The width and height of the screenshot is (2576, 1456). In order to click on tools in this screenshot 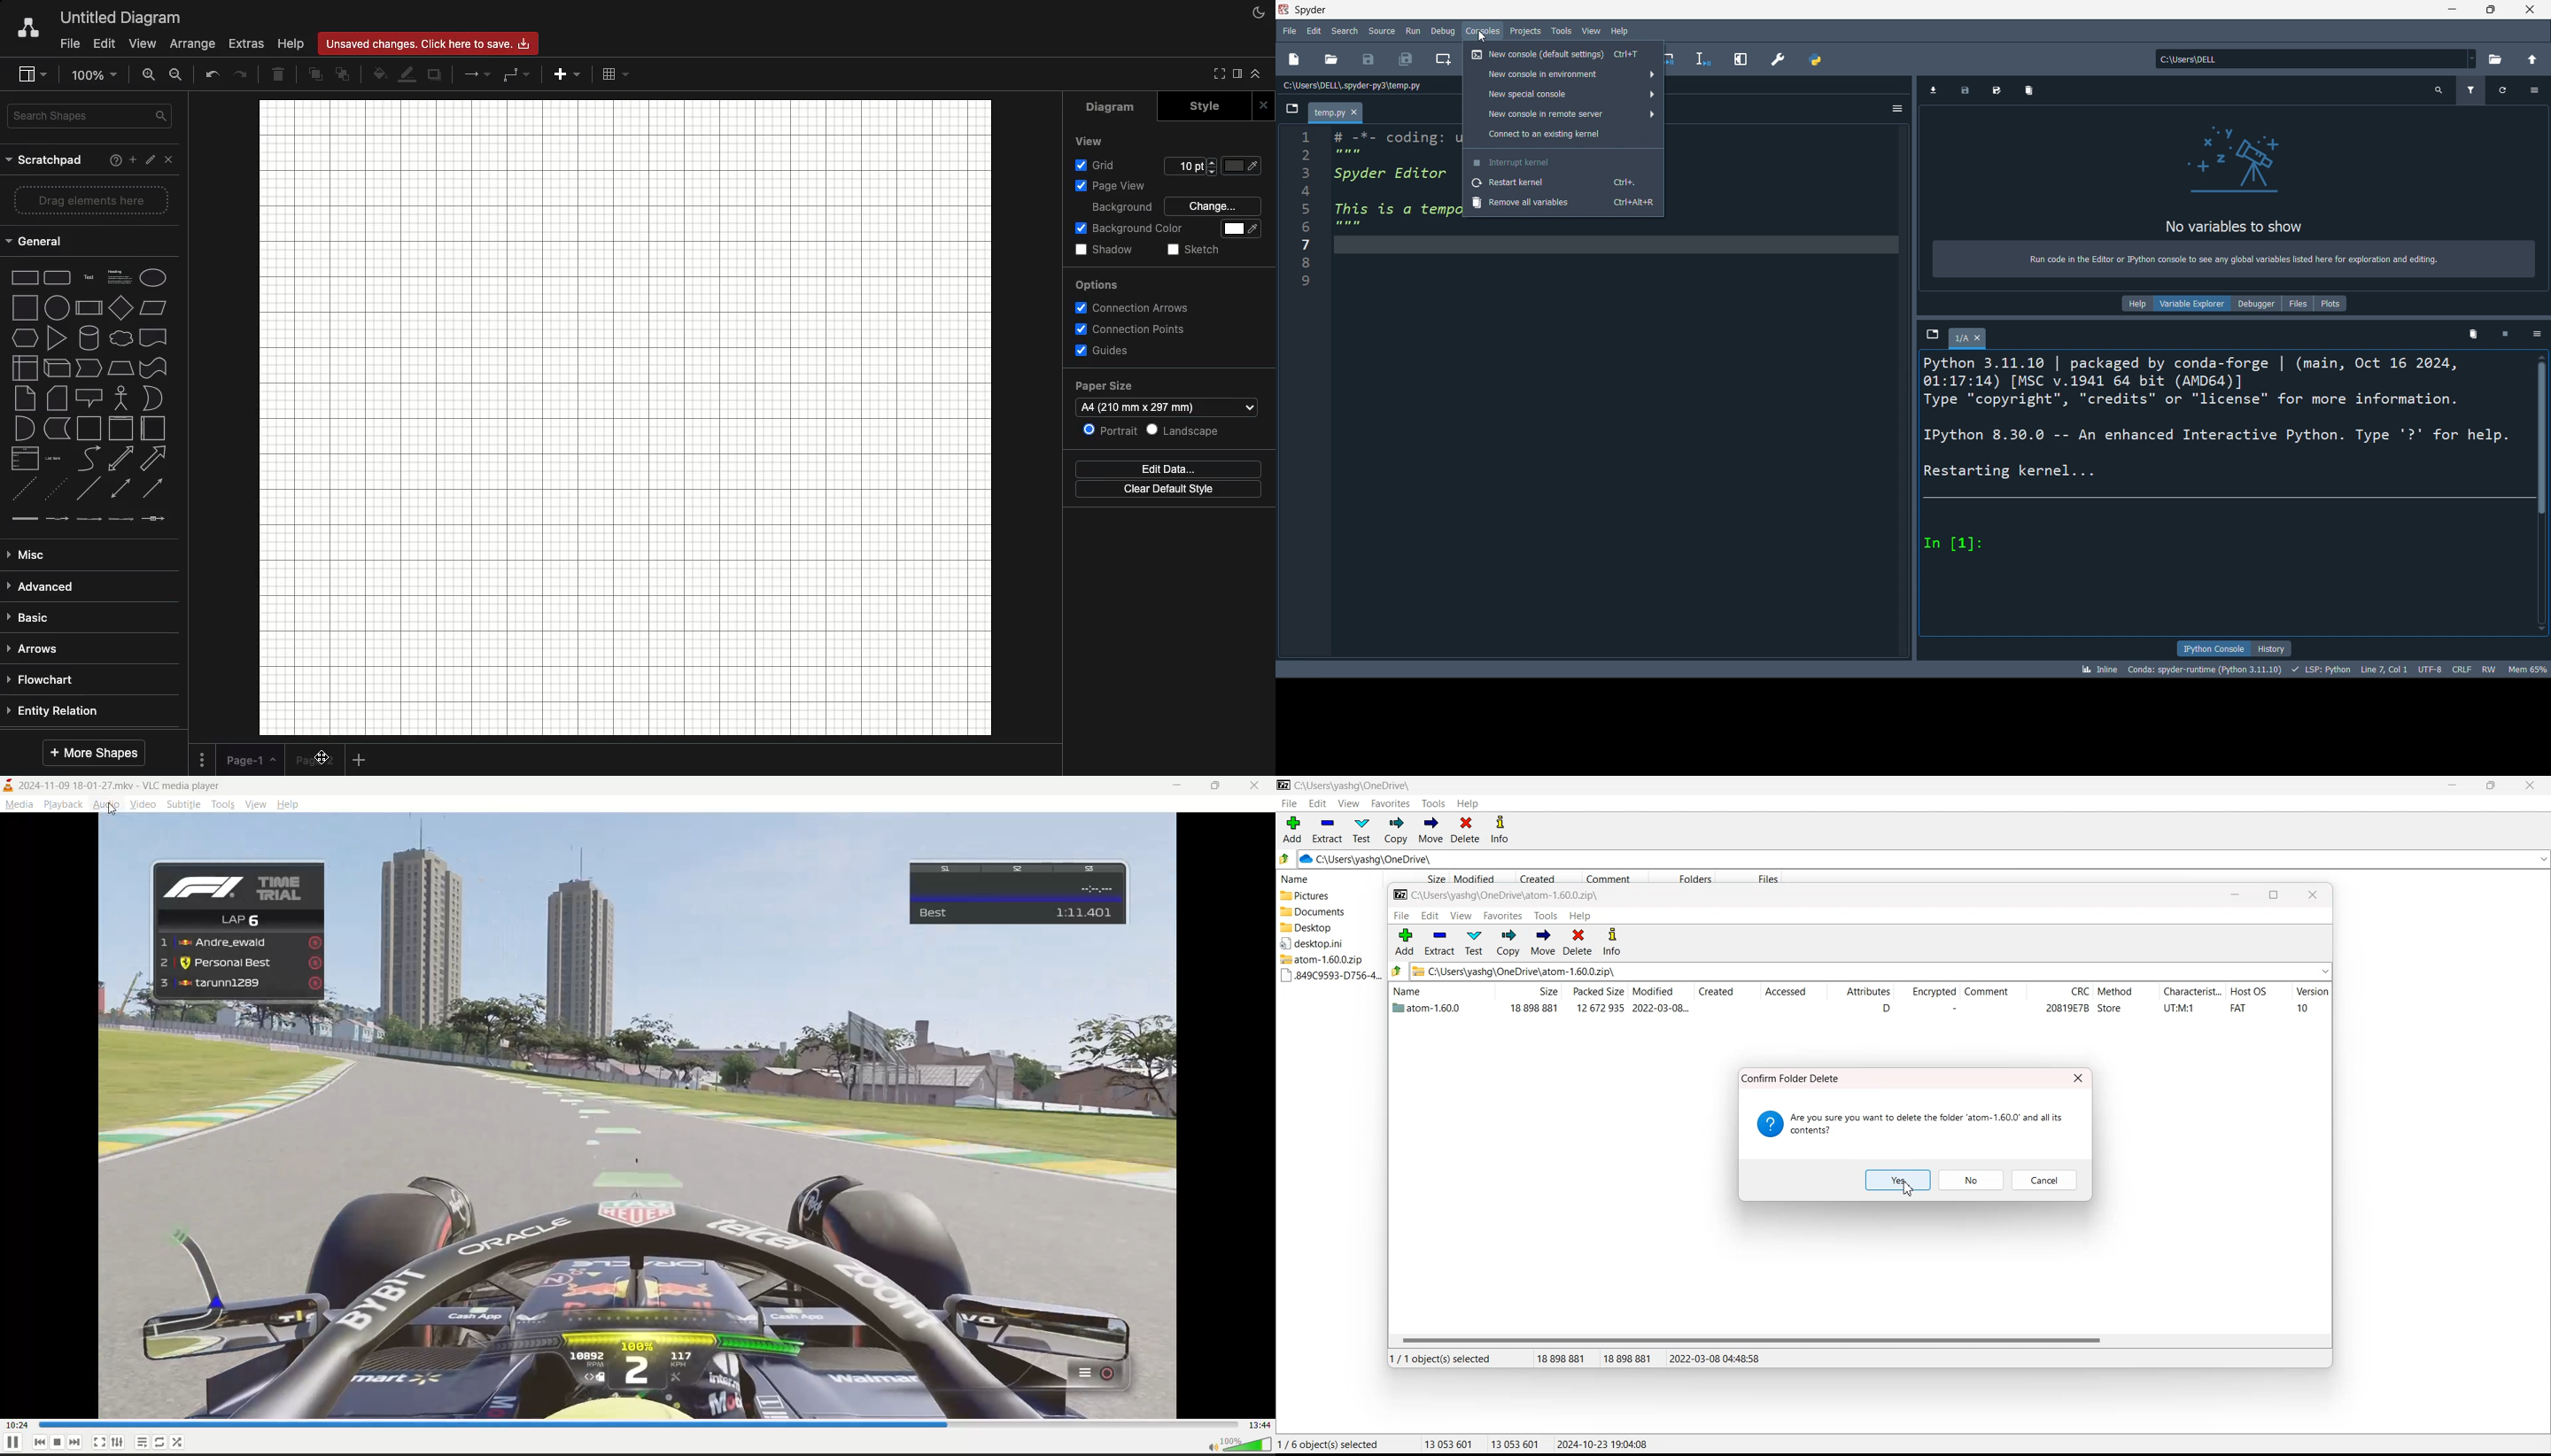, I will do `click(1560, 31)`.